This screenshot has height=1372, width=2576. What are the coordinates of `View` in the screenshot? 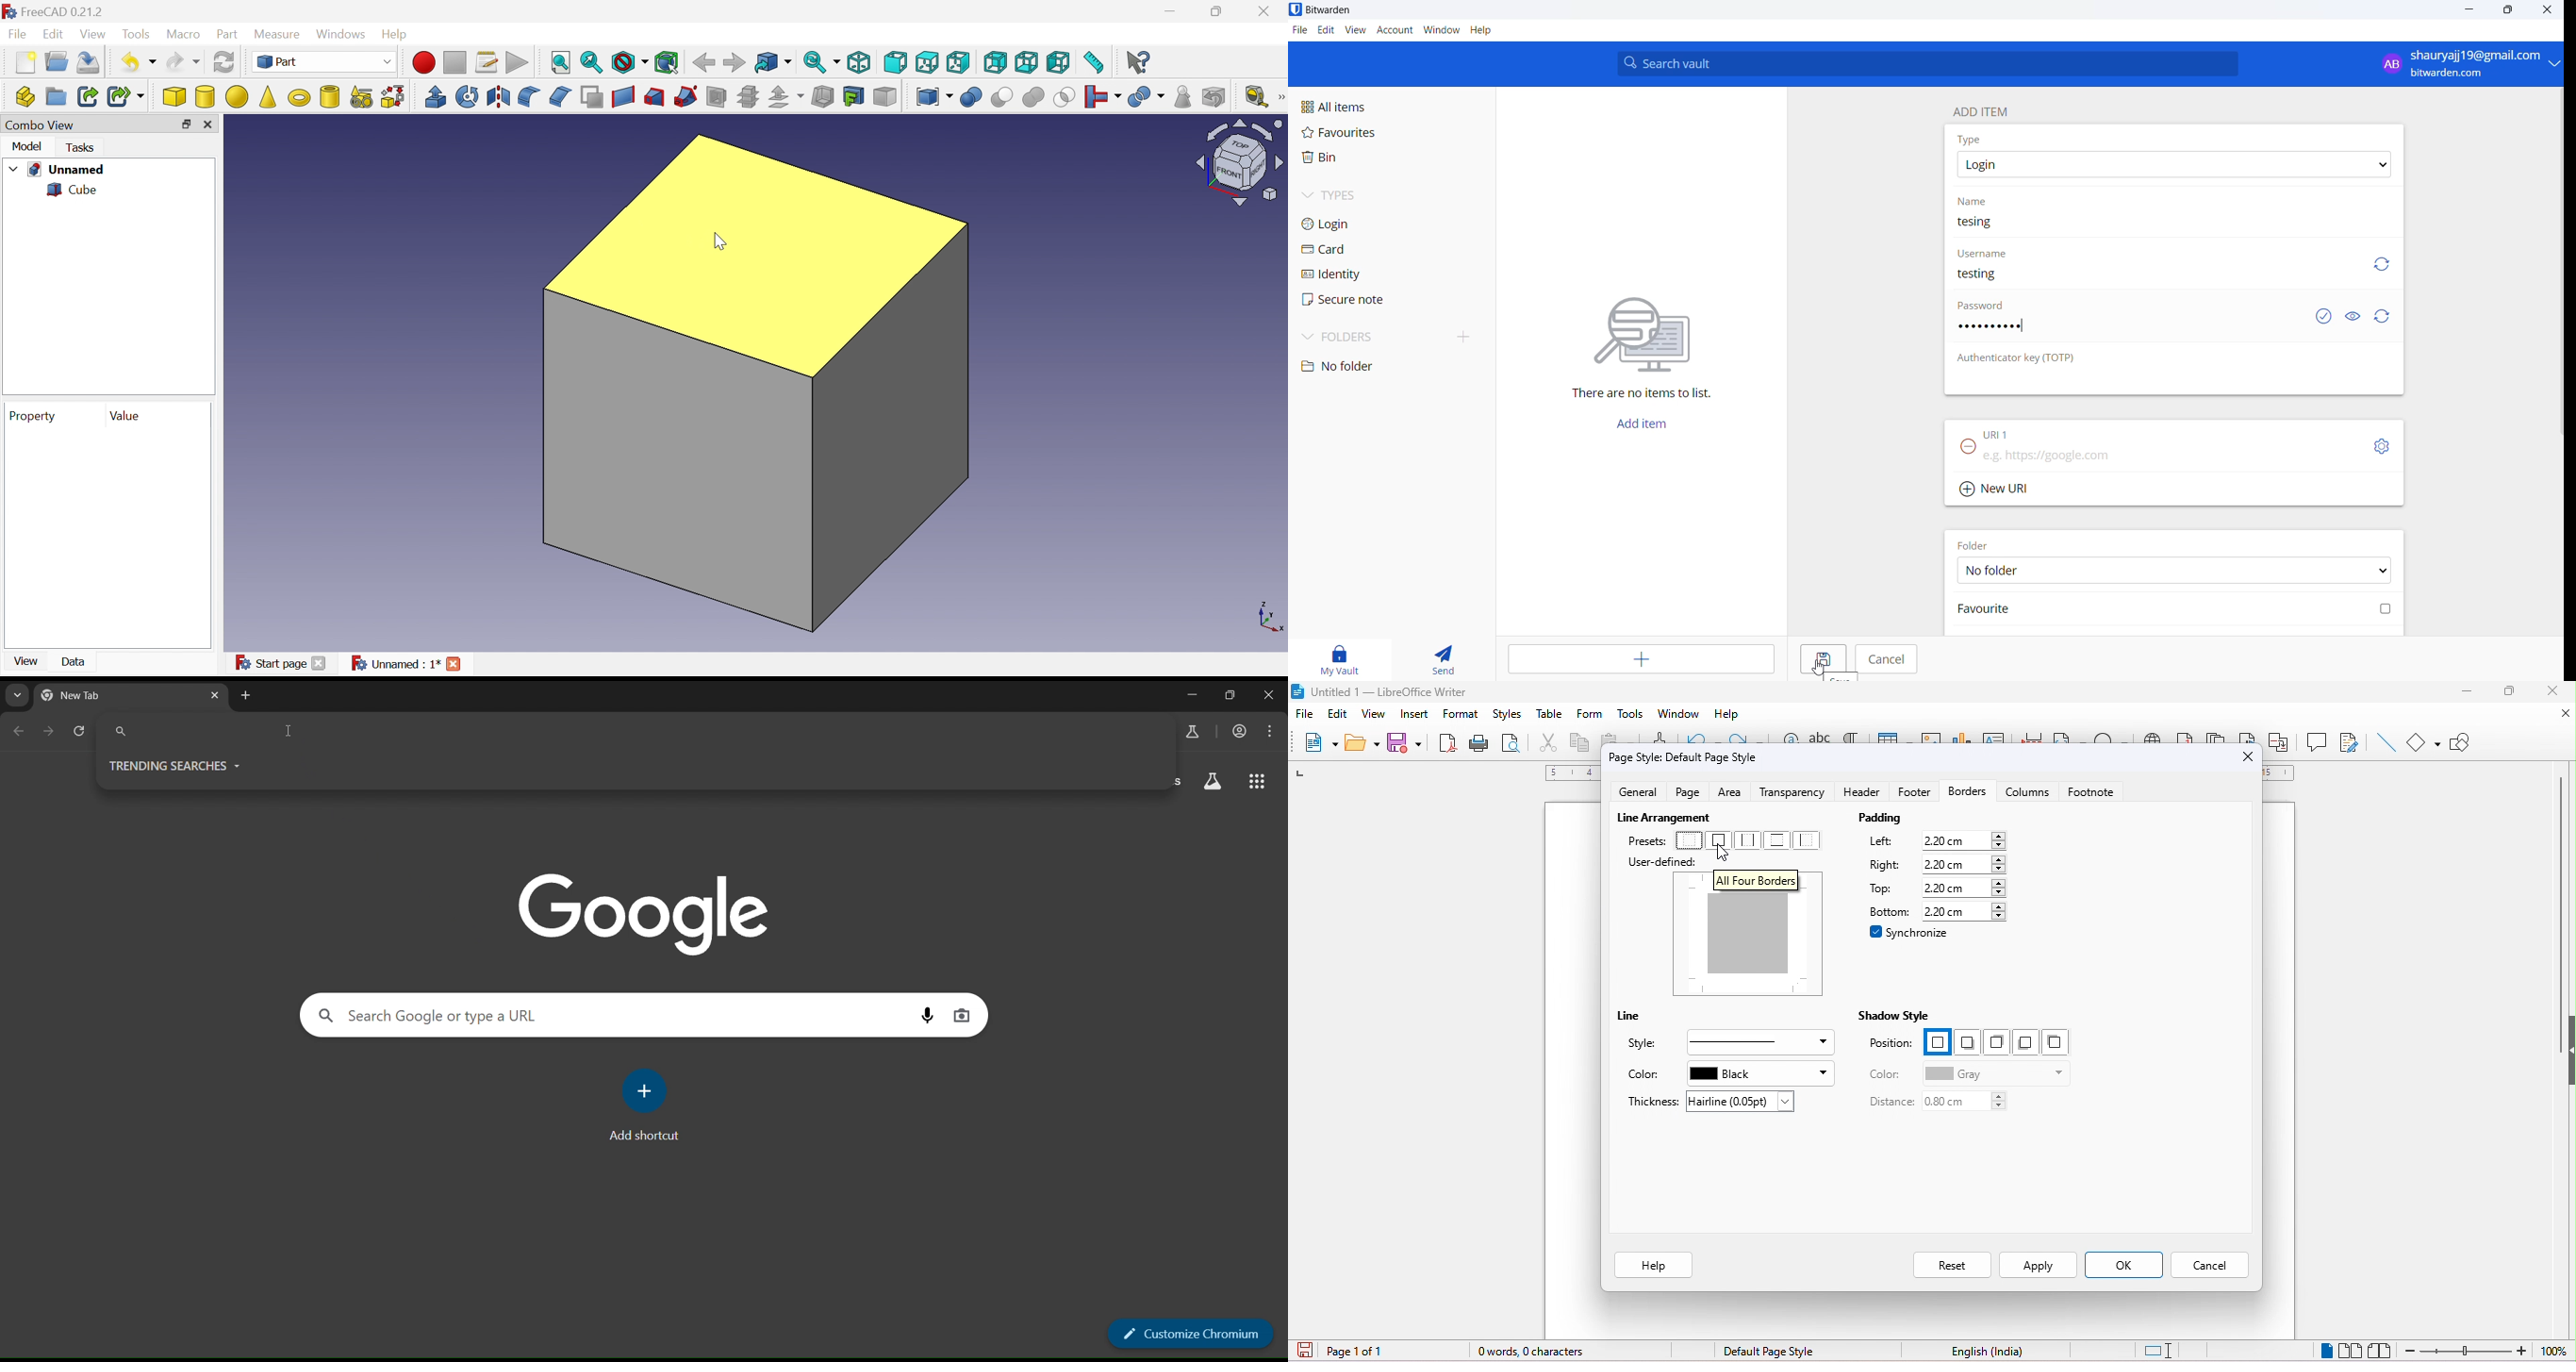 It's located at (1357, 31).